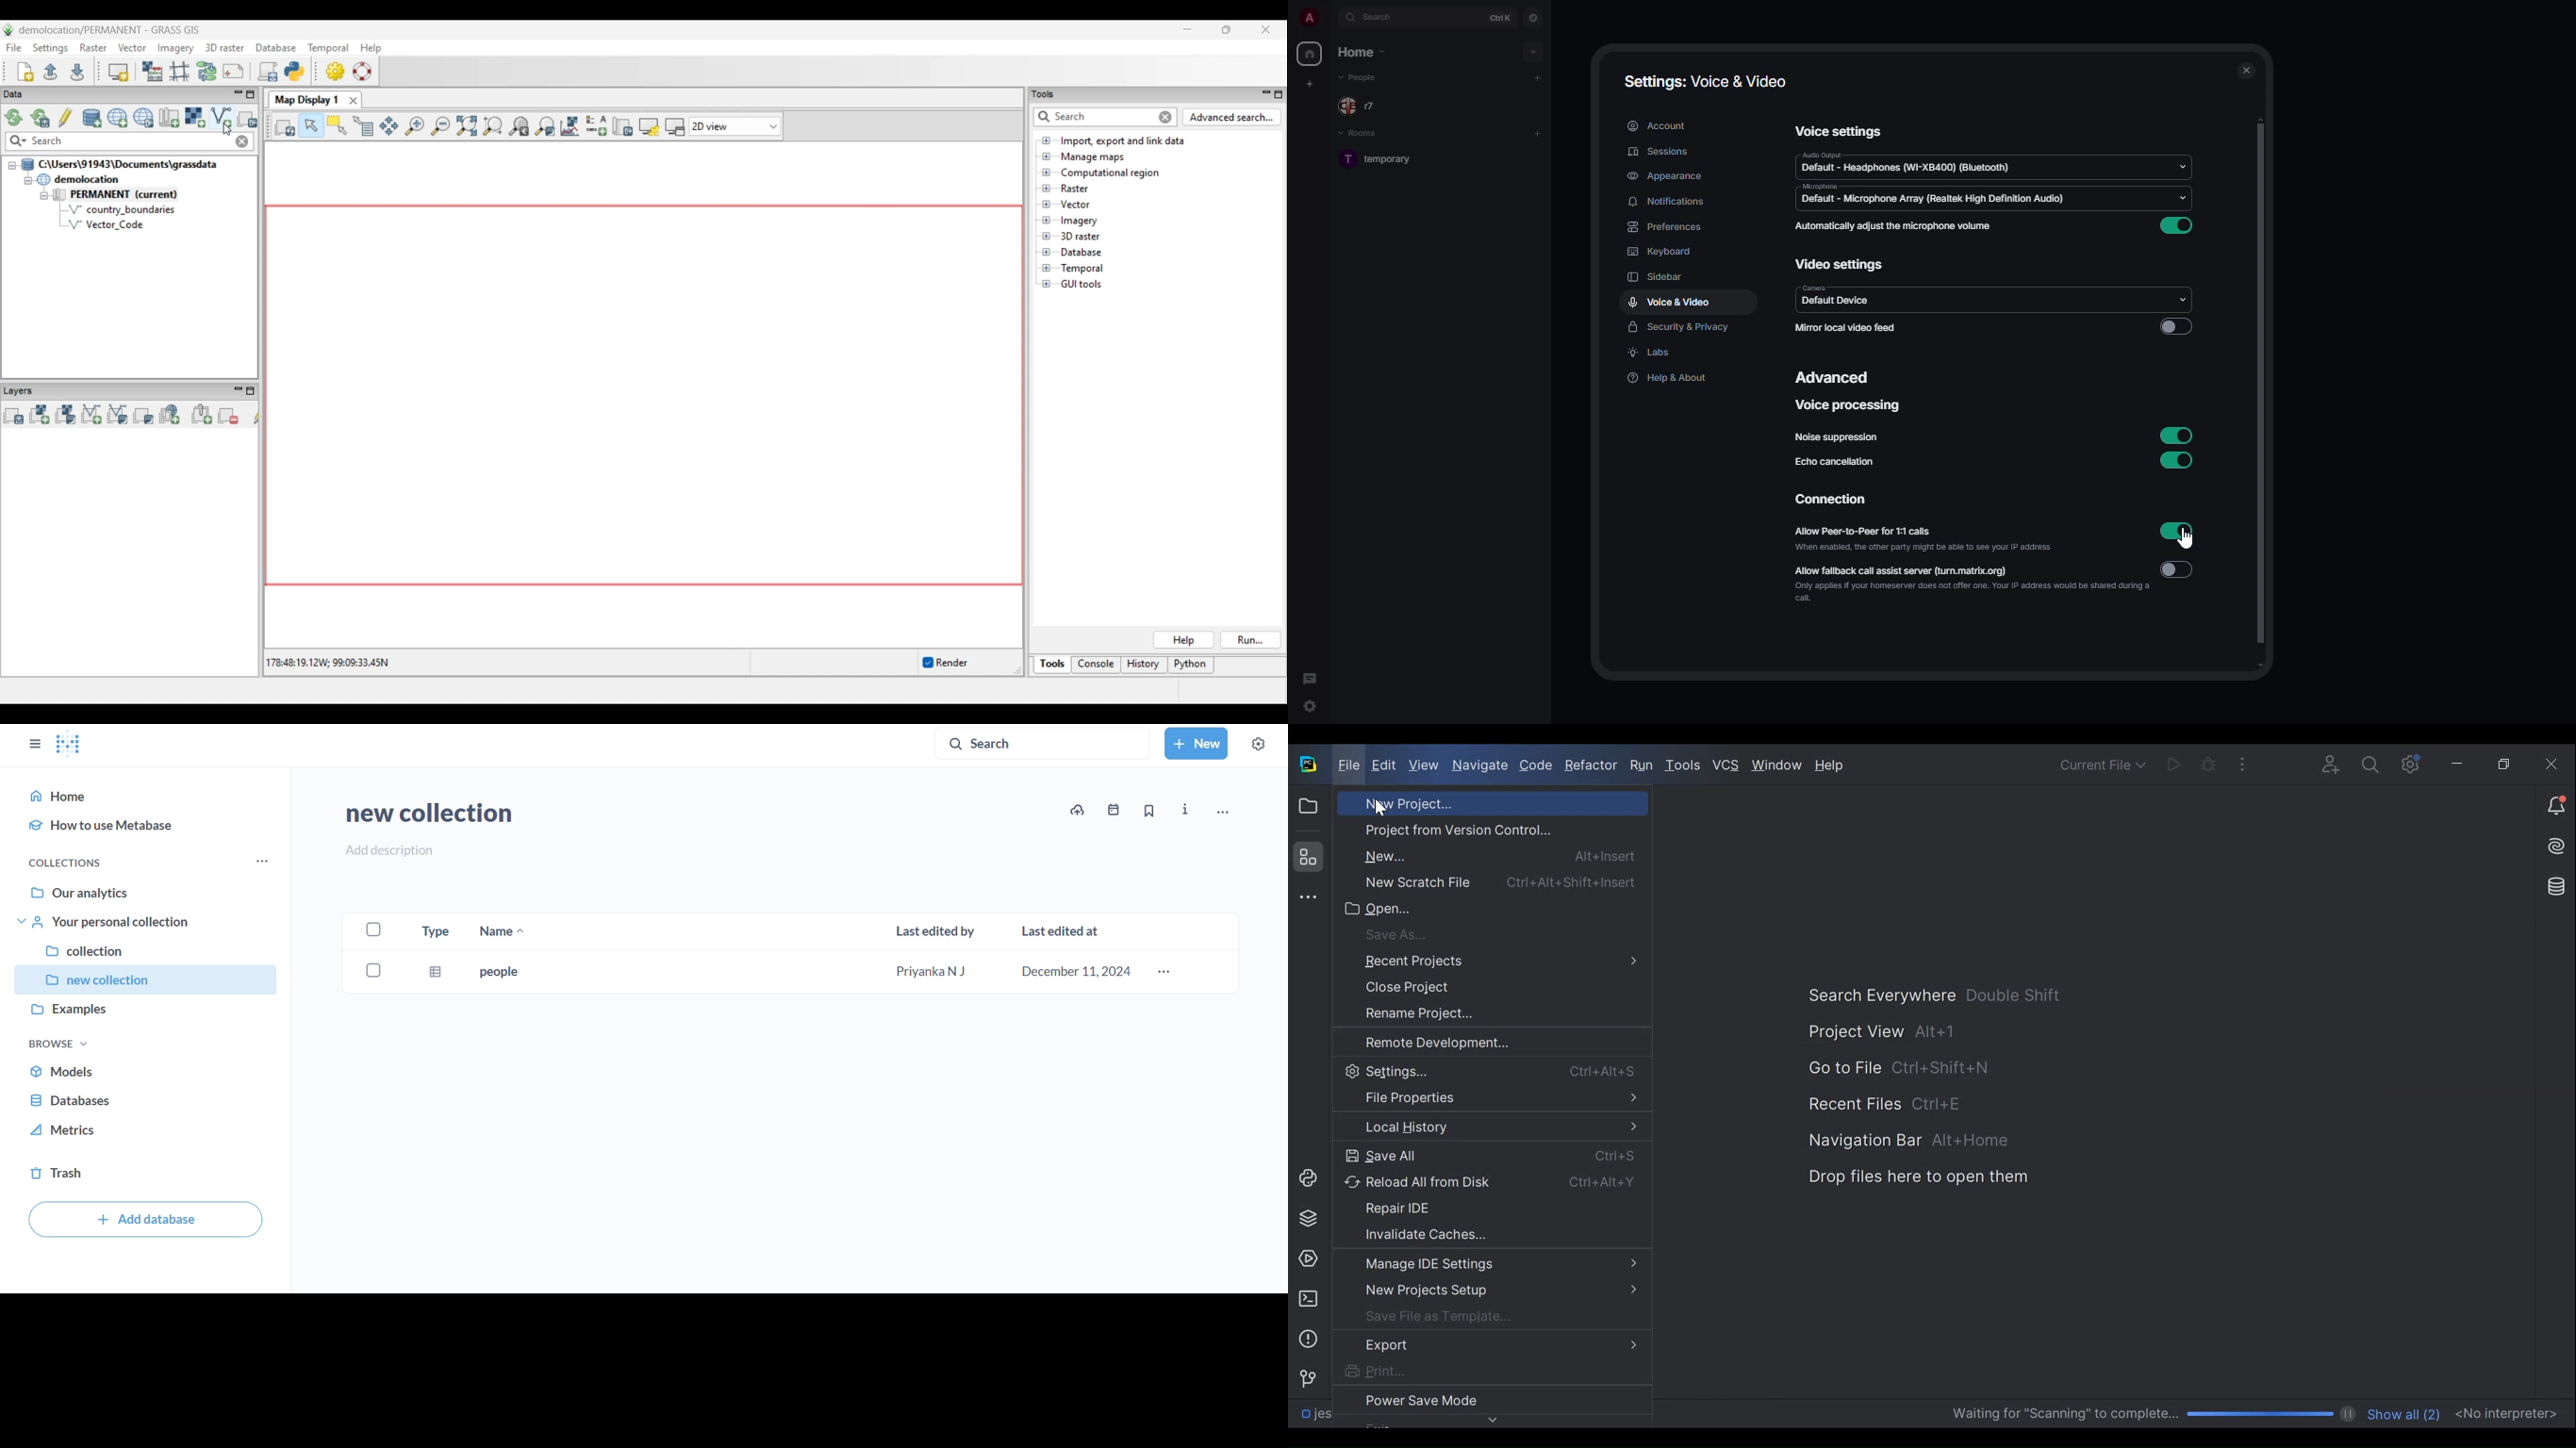  Describe the element at coordinates (1480, 767) in the screenshot. I see `Navigate` at that location.